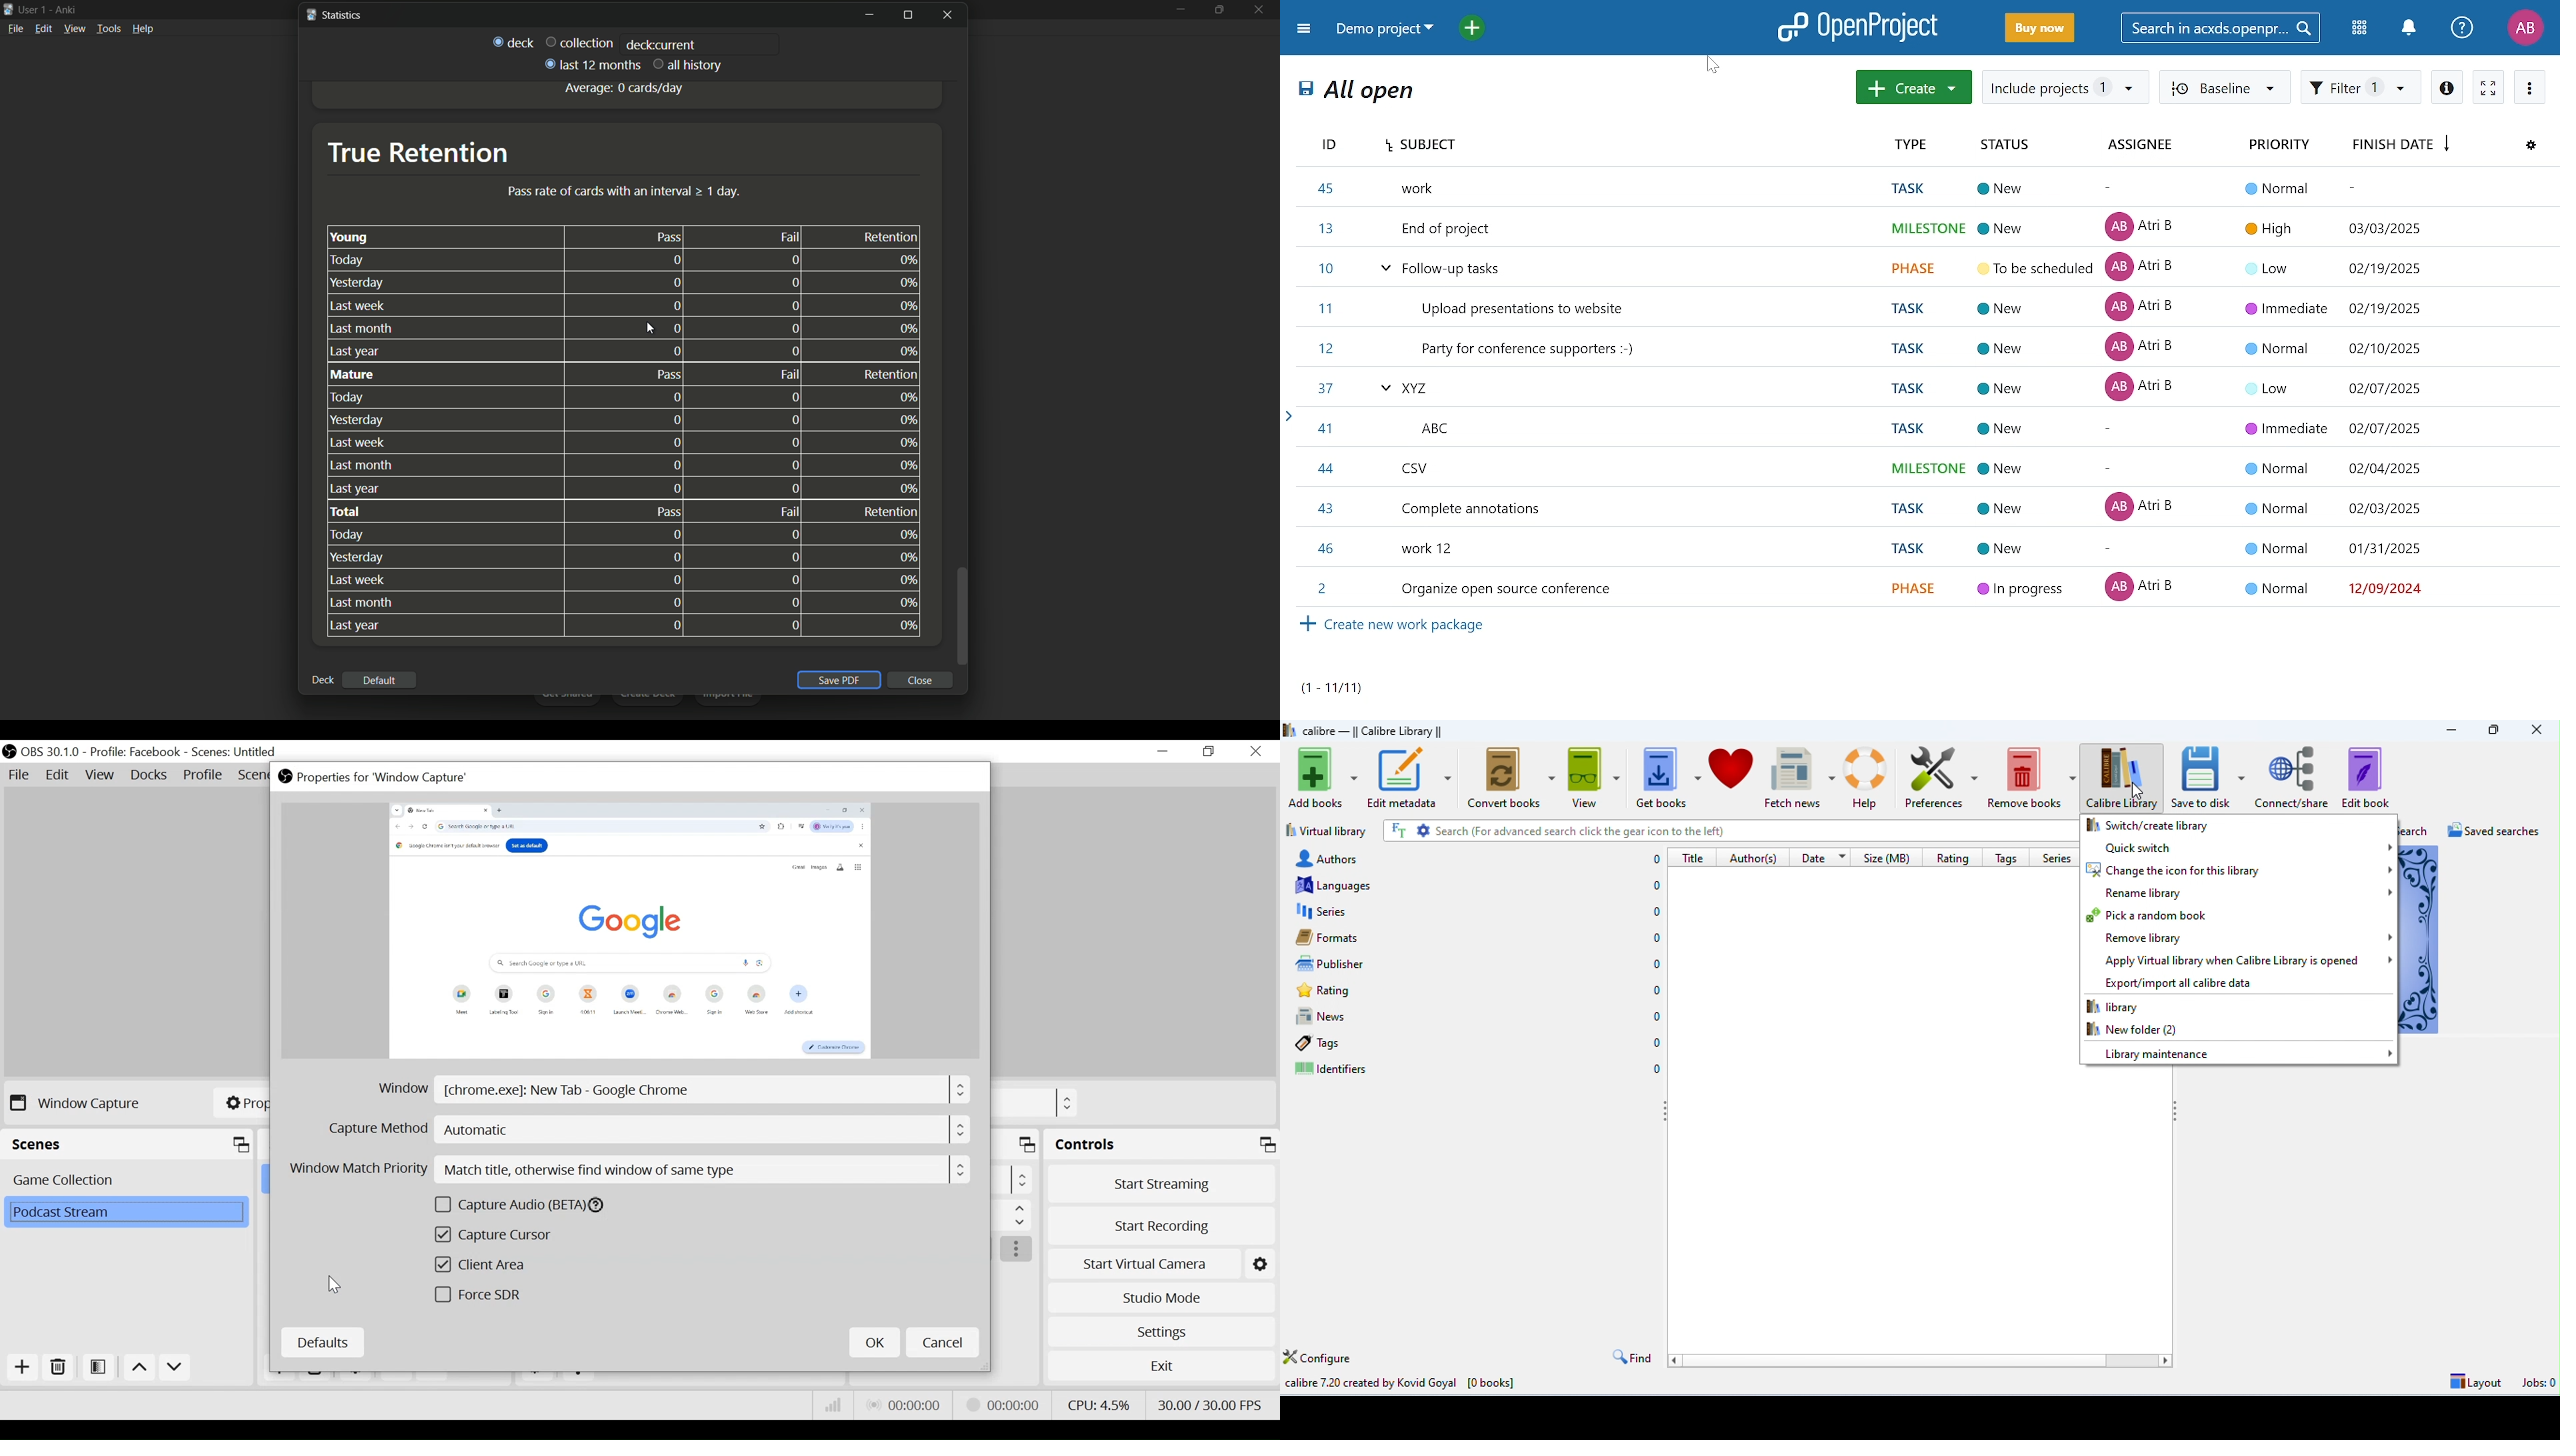  I want to click on View, so click(101, 775).